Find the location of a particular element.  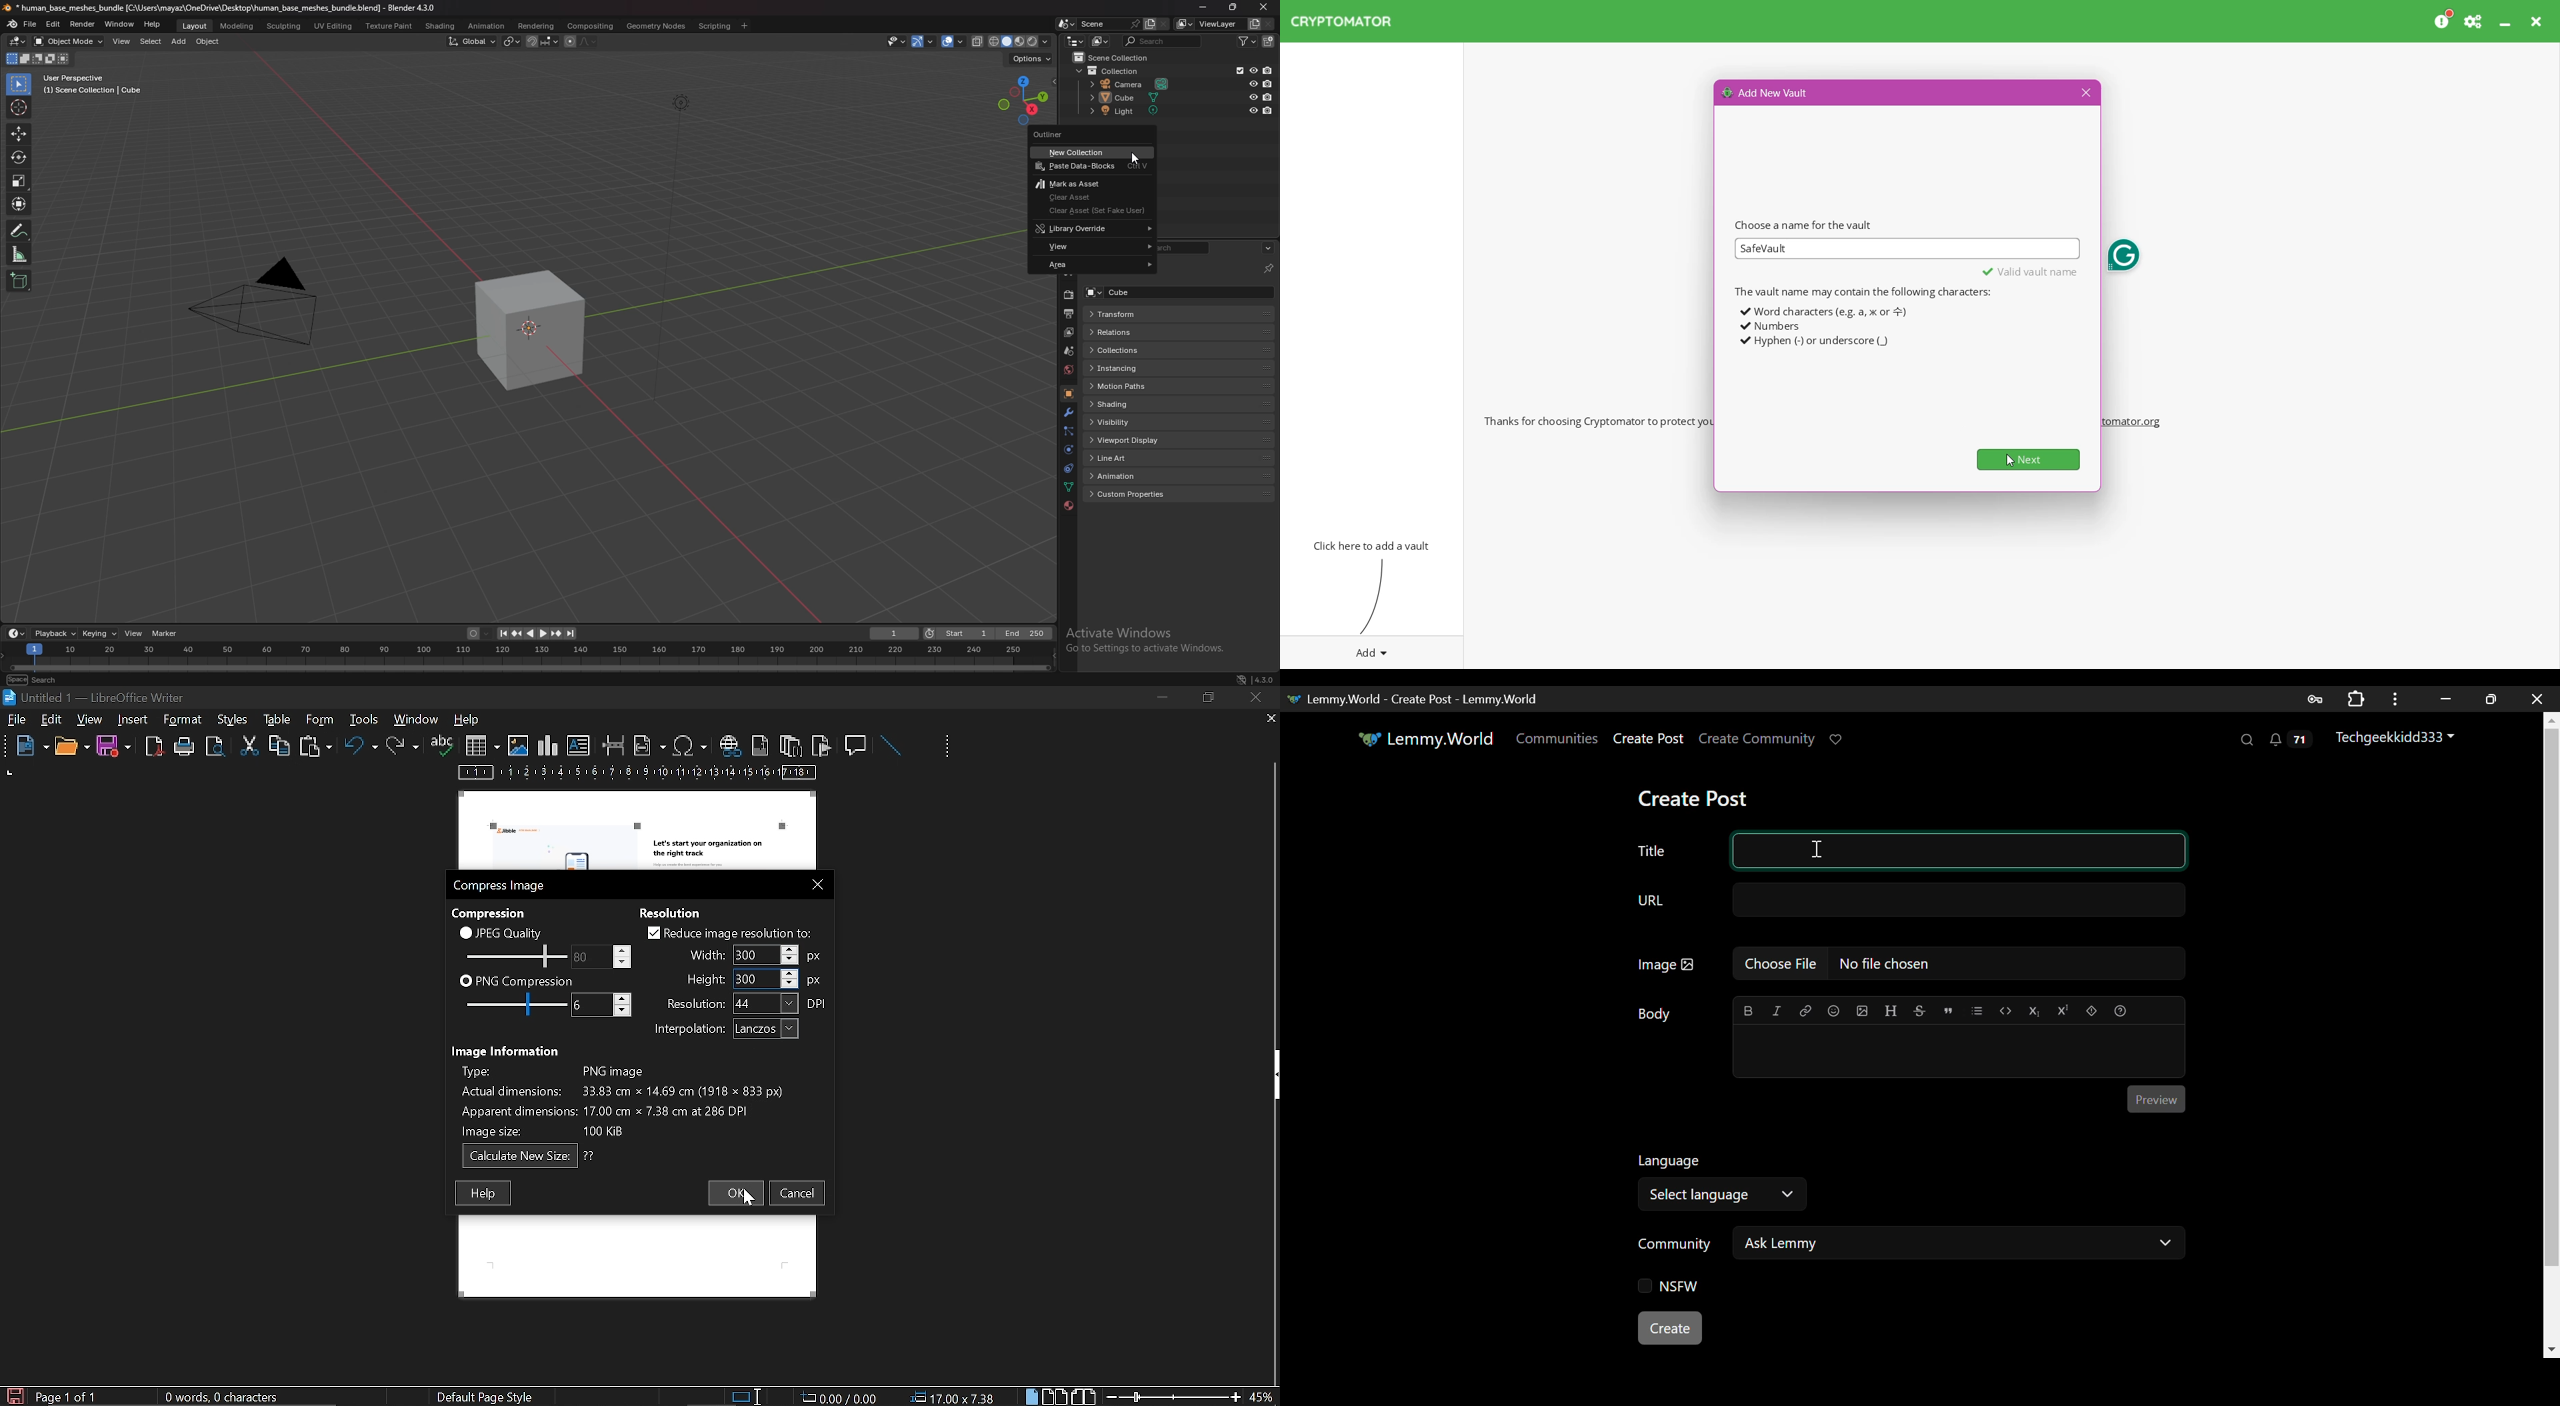

insert field is located at coordinates (650, 745).